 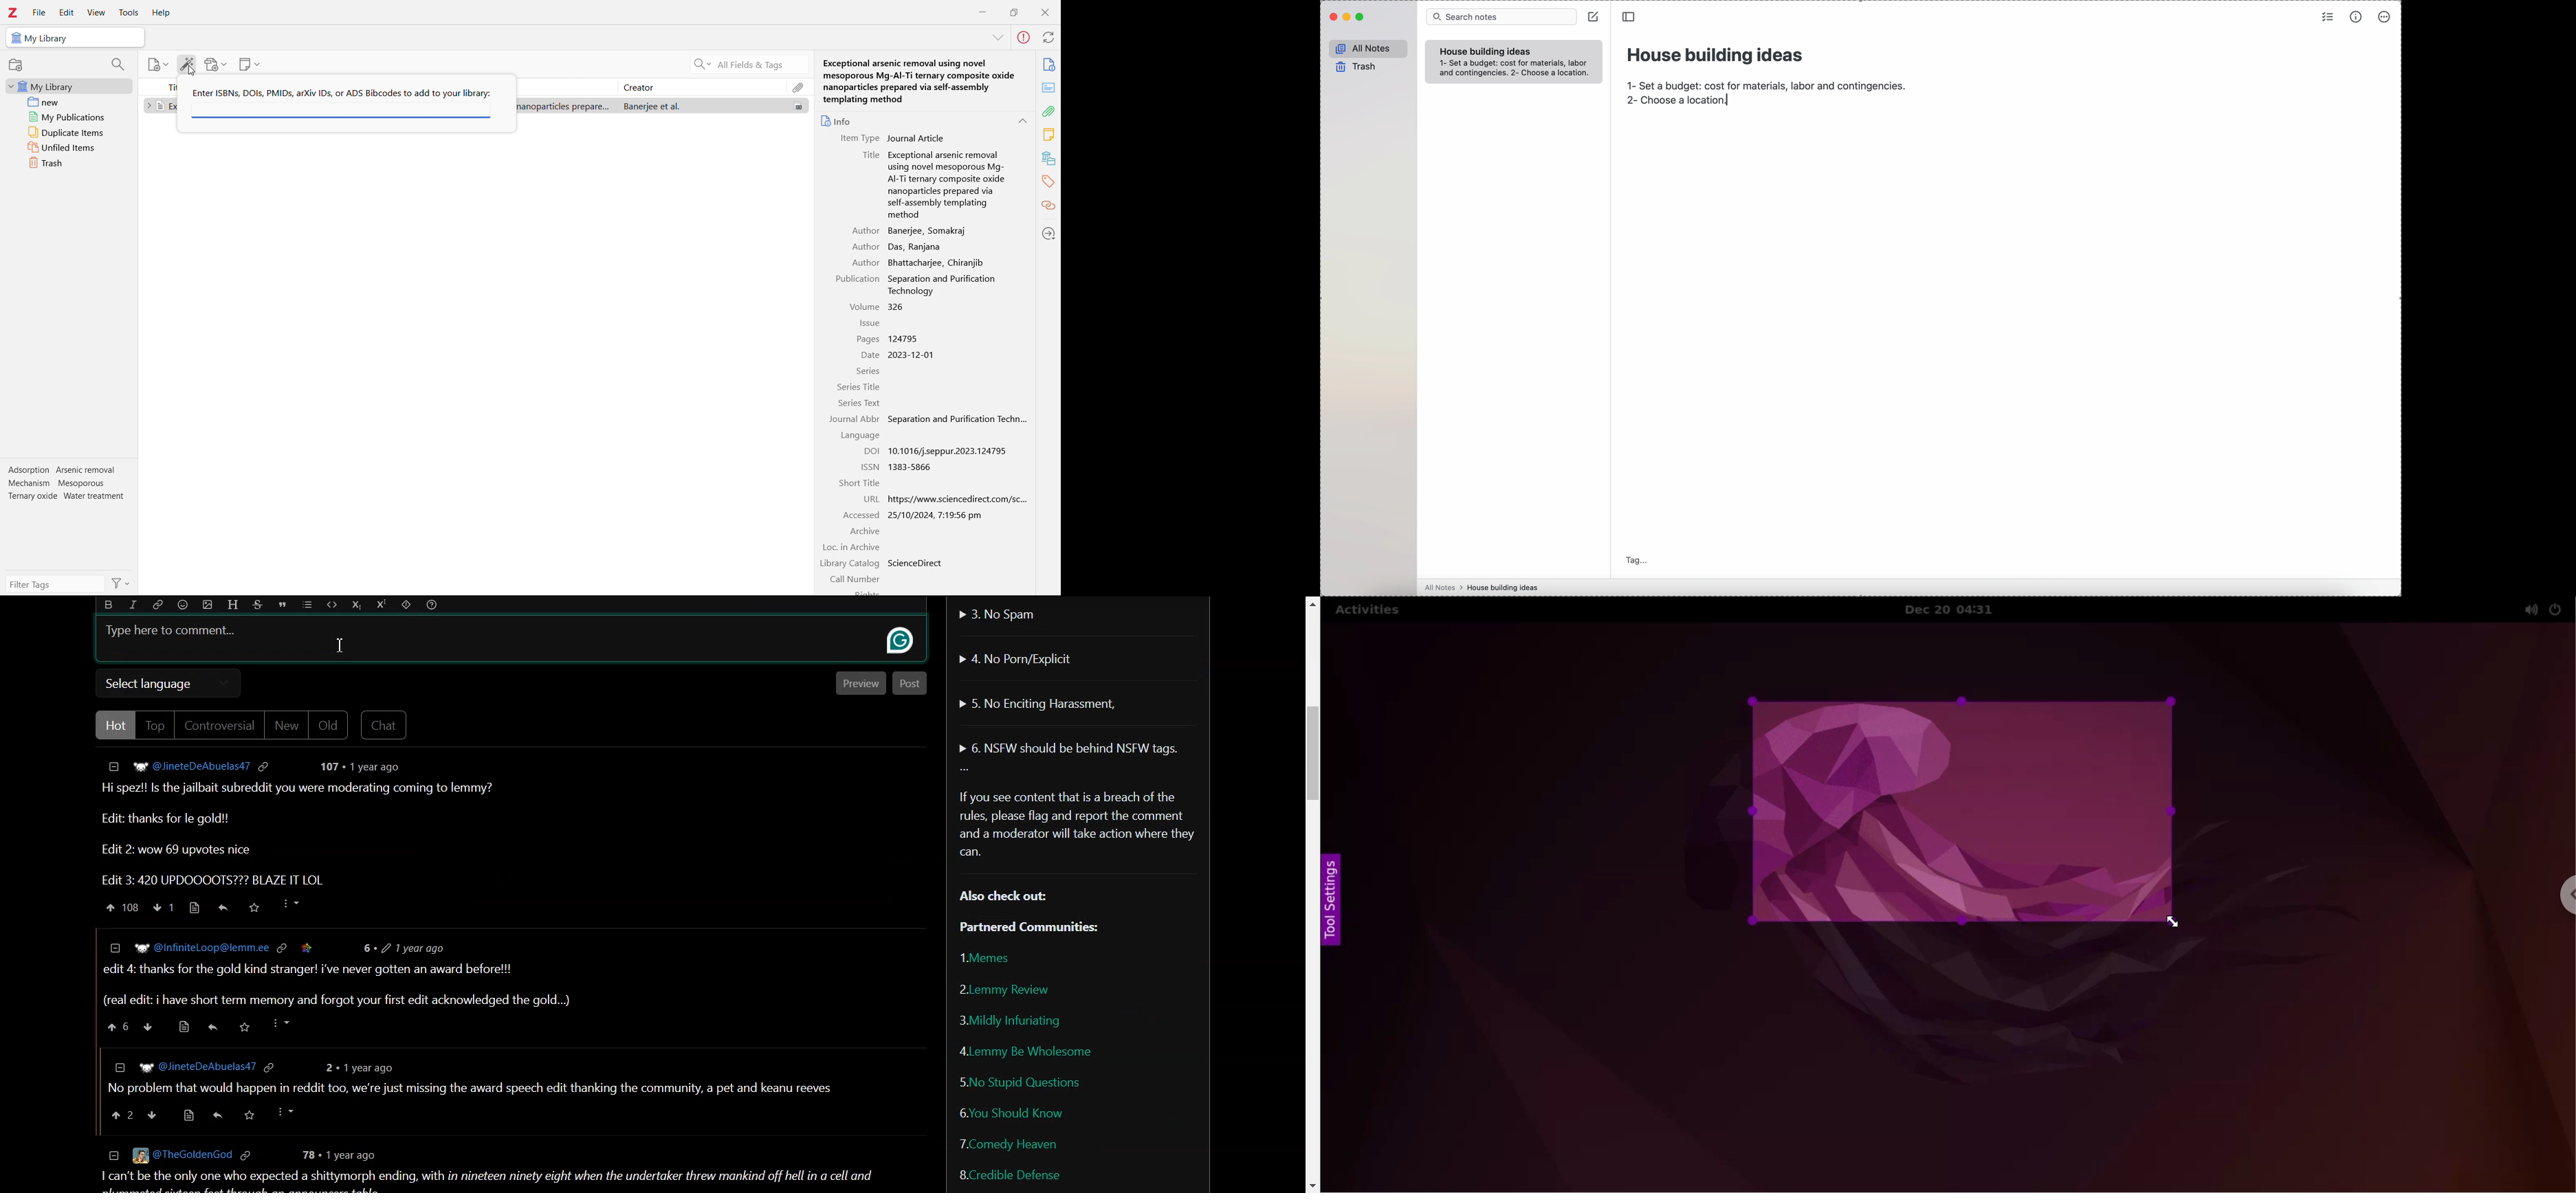 I want to click on creator, so click(x=701, y=87).